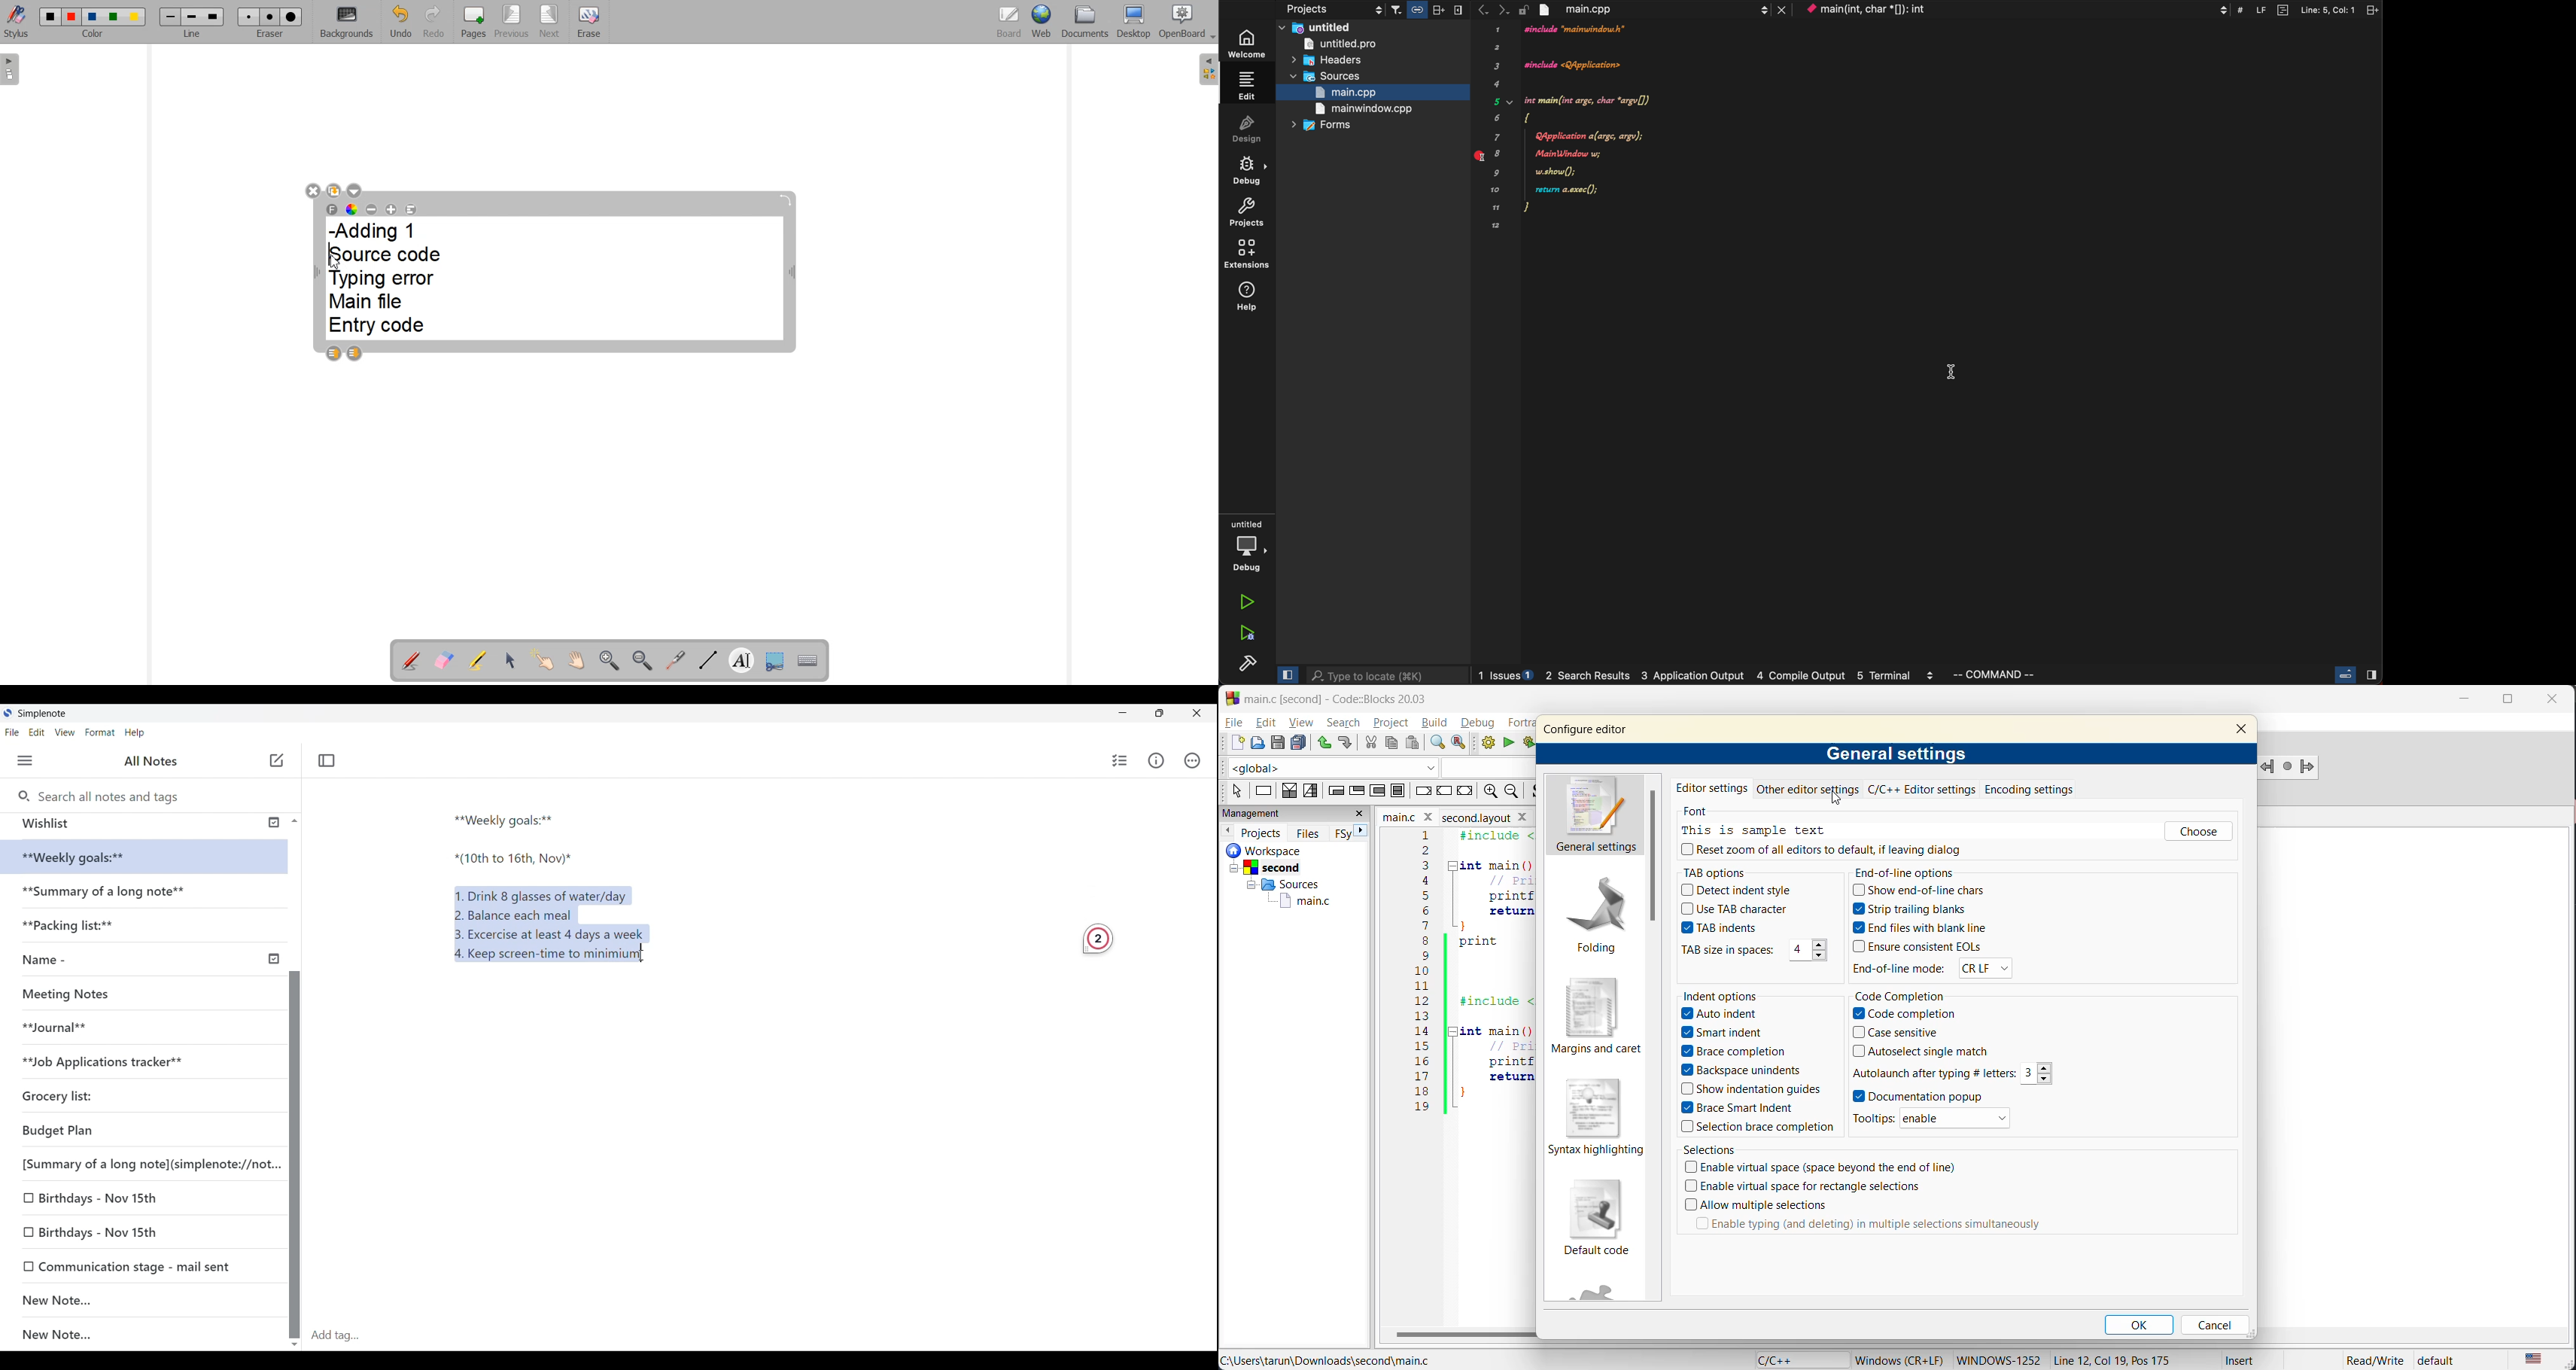  Describe the element at coordinates (2027, 790) in the screenshot. I see `encoding settings` at that location.